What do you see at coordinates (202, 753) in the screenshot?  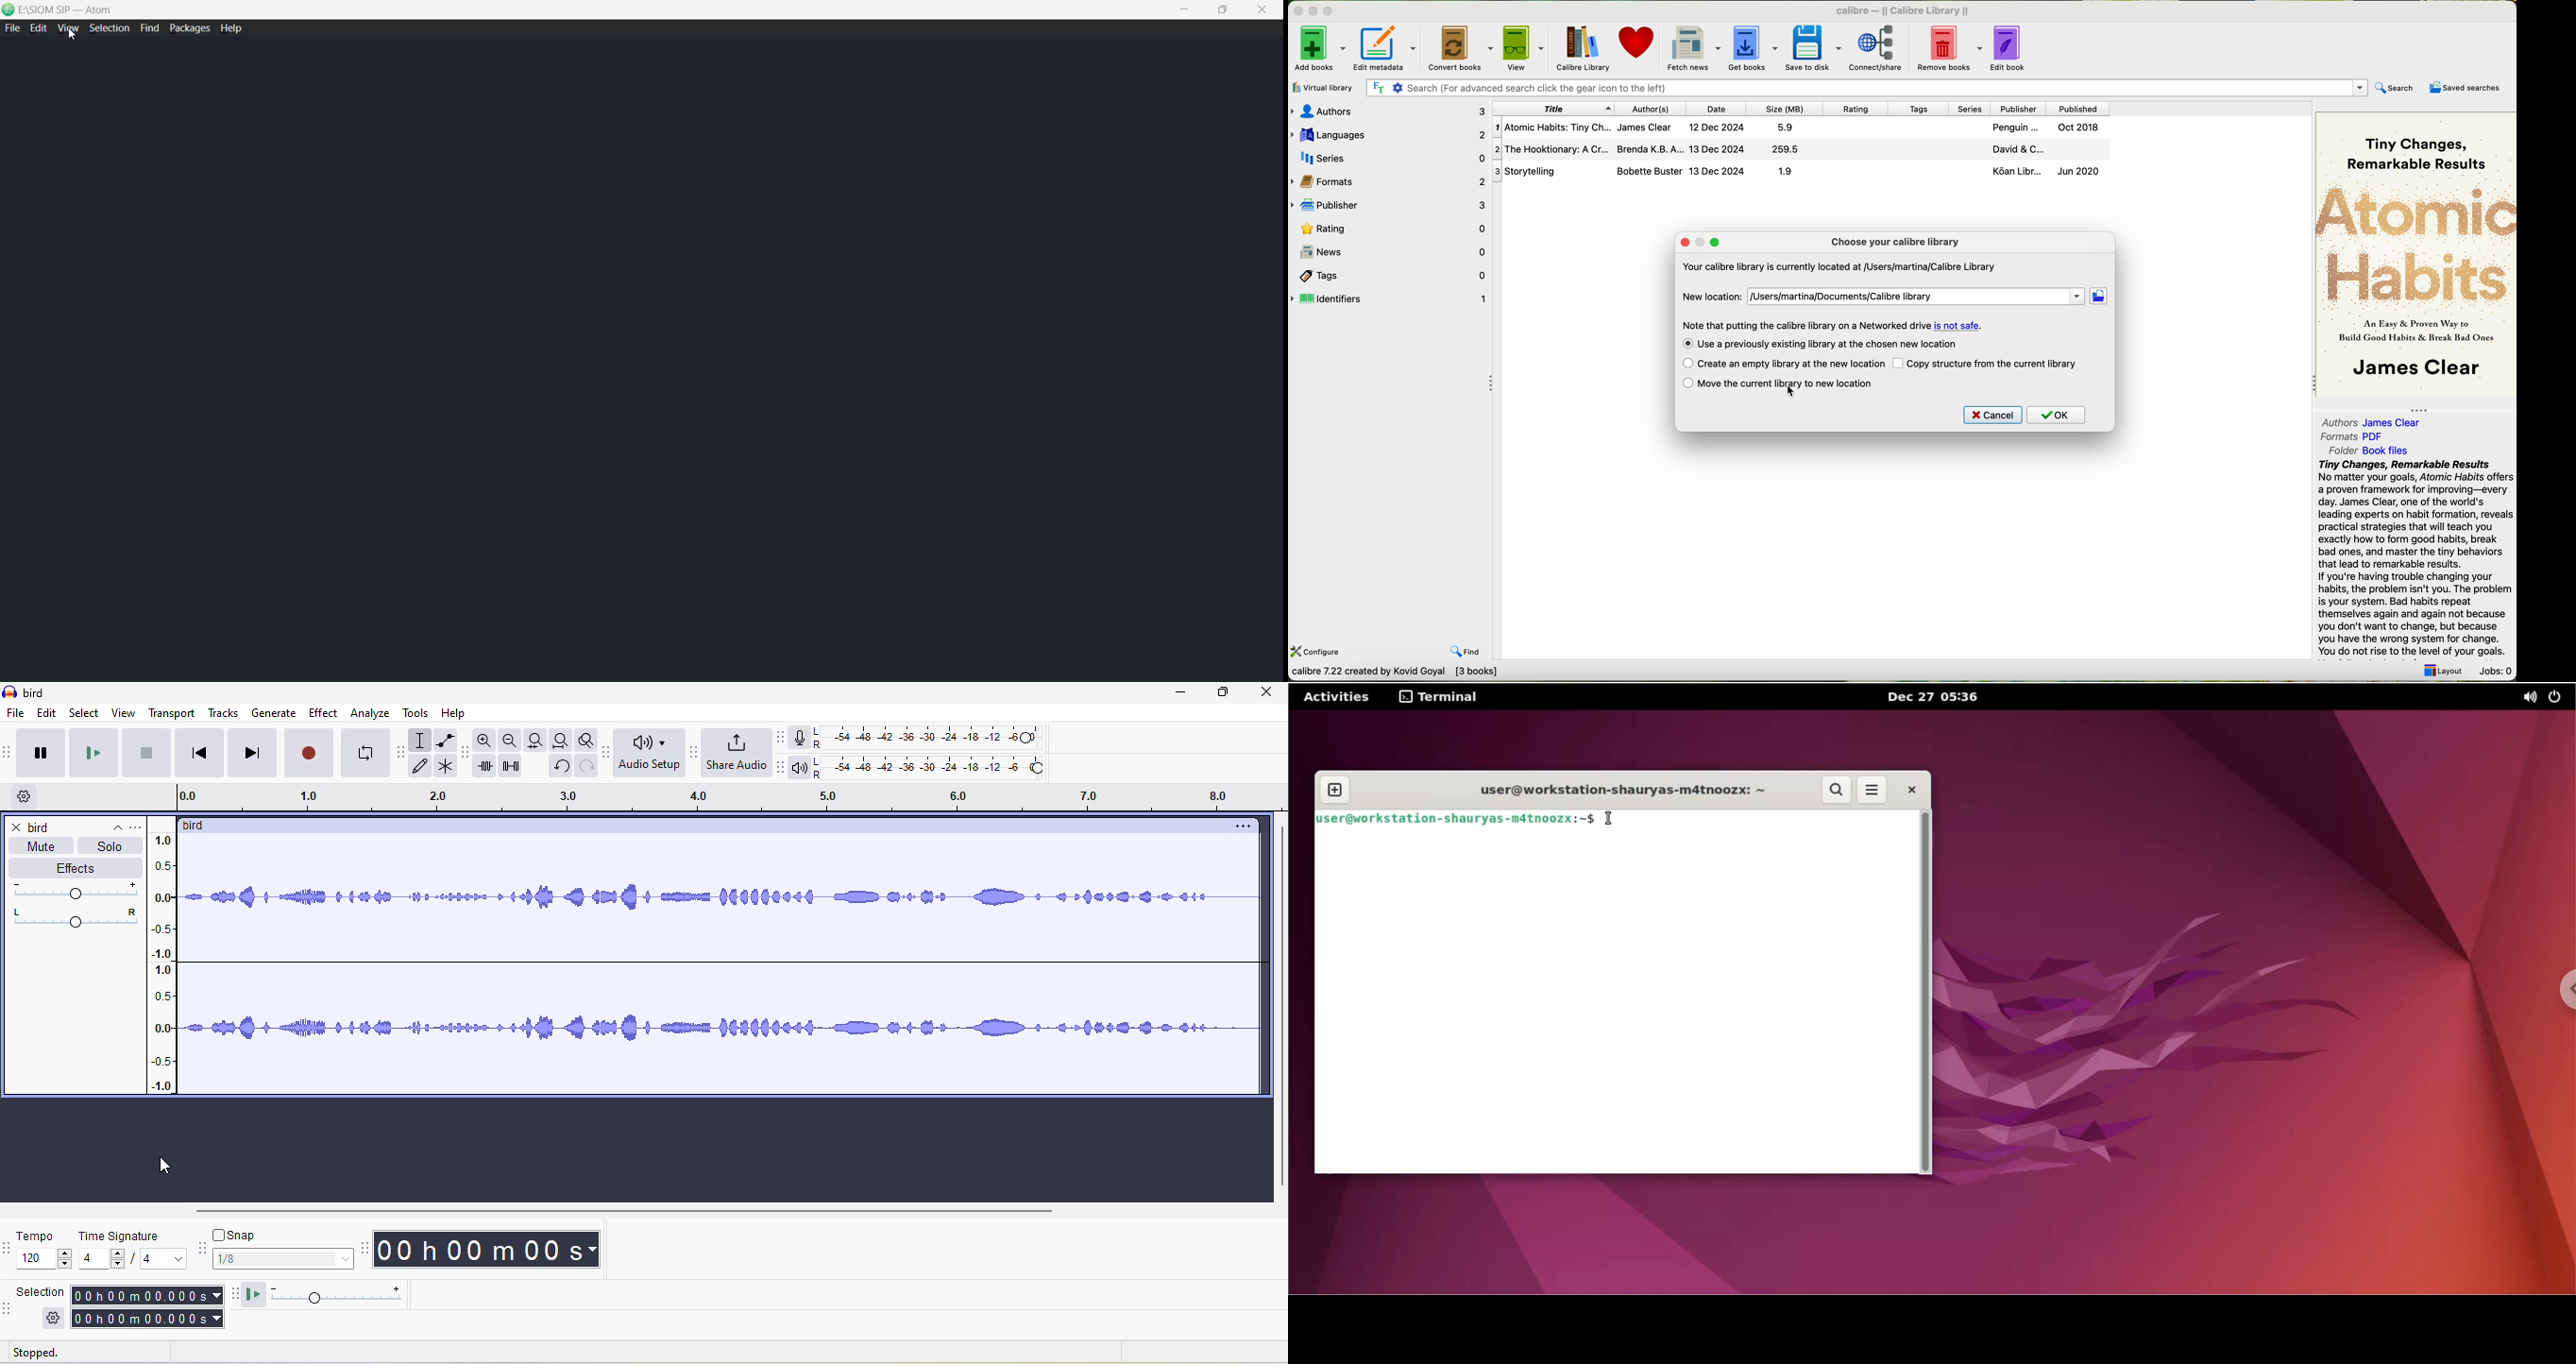 I see `skip to start` at bounding box center [202, 753].